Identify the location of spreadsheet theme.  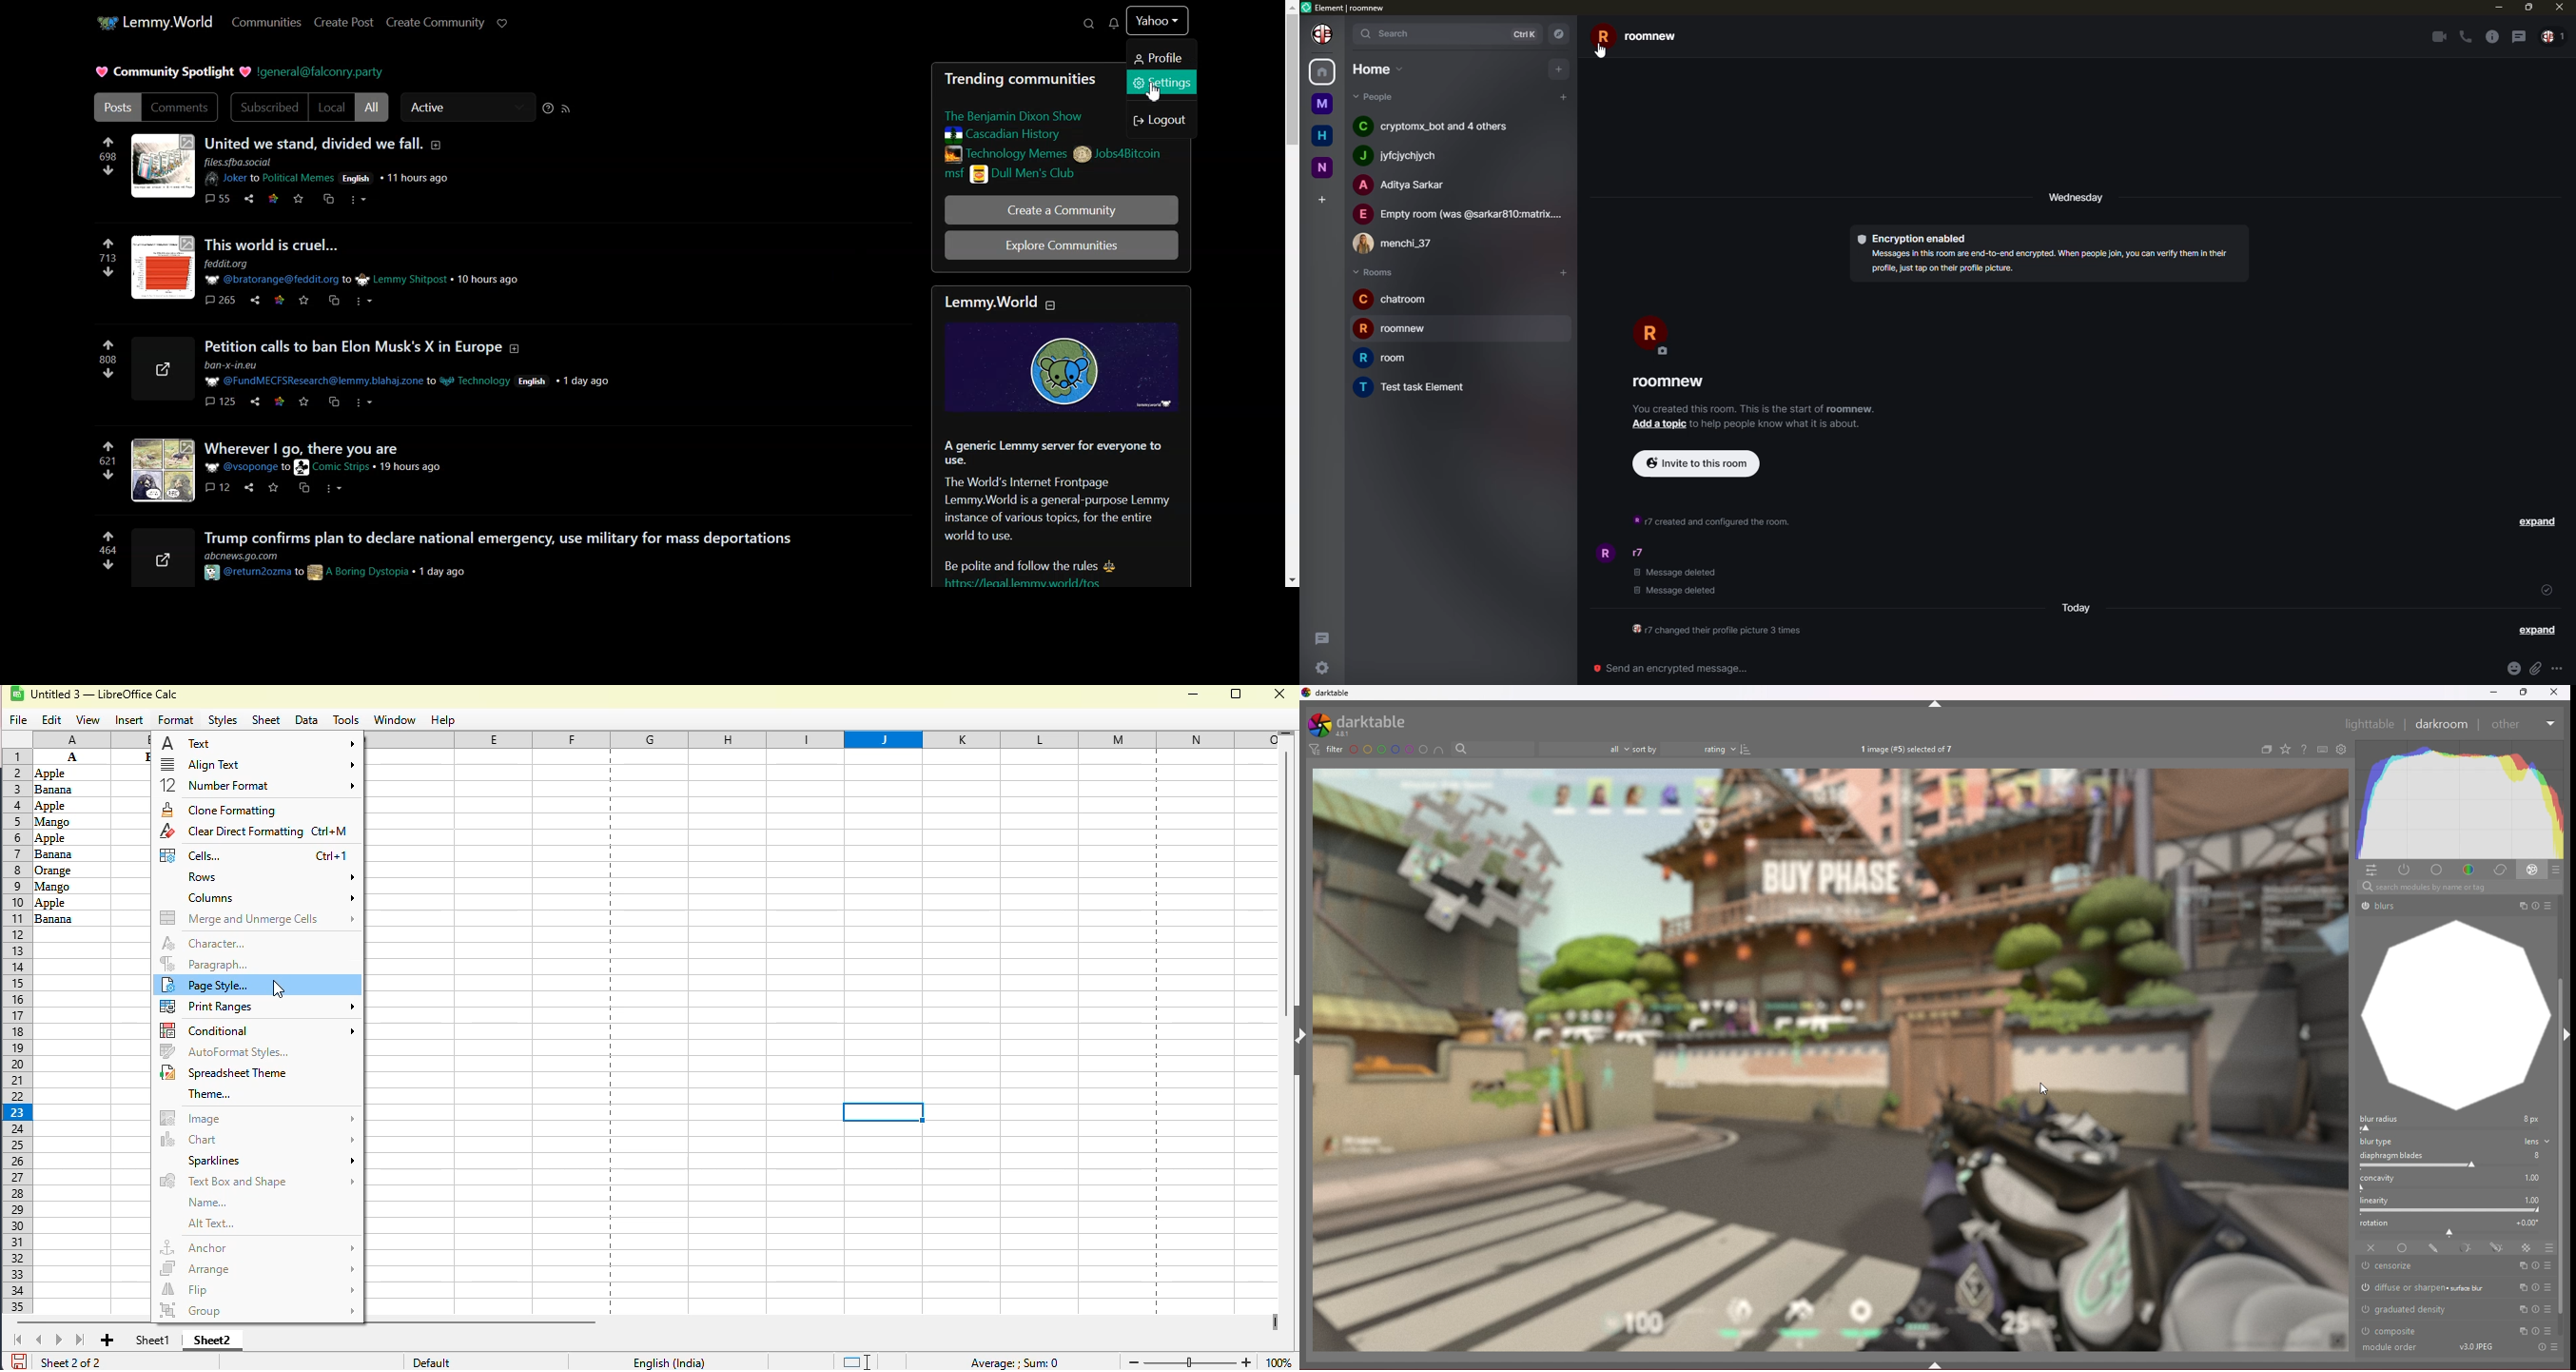
(224, 1072).